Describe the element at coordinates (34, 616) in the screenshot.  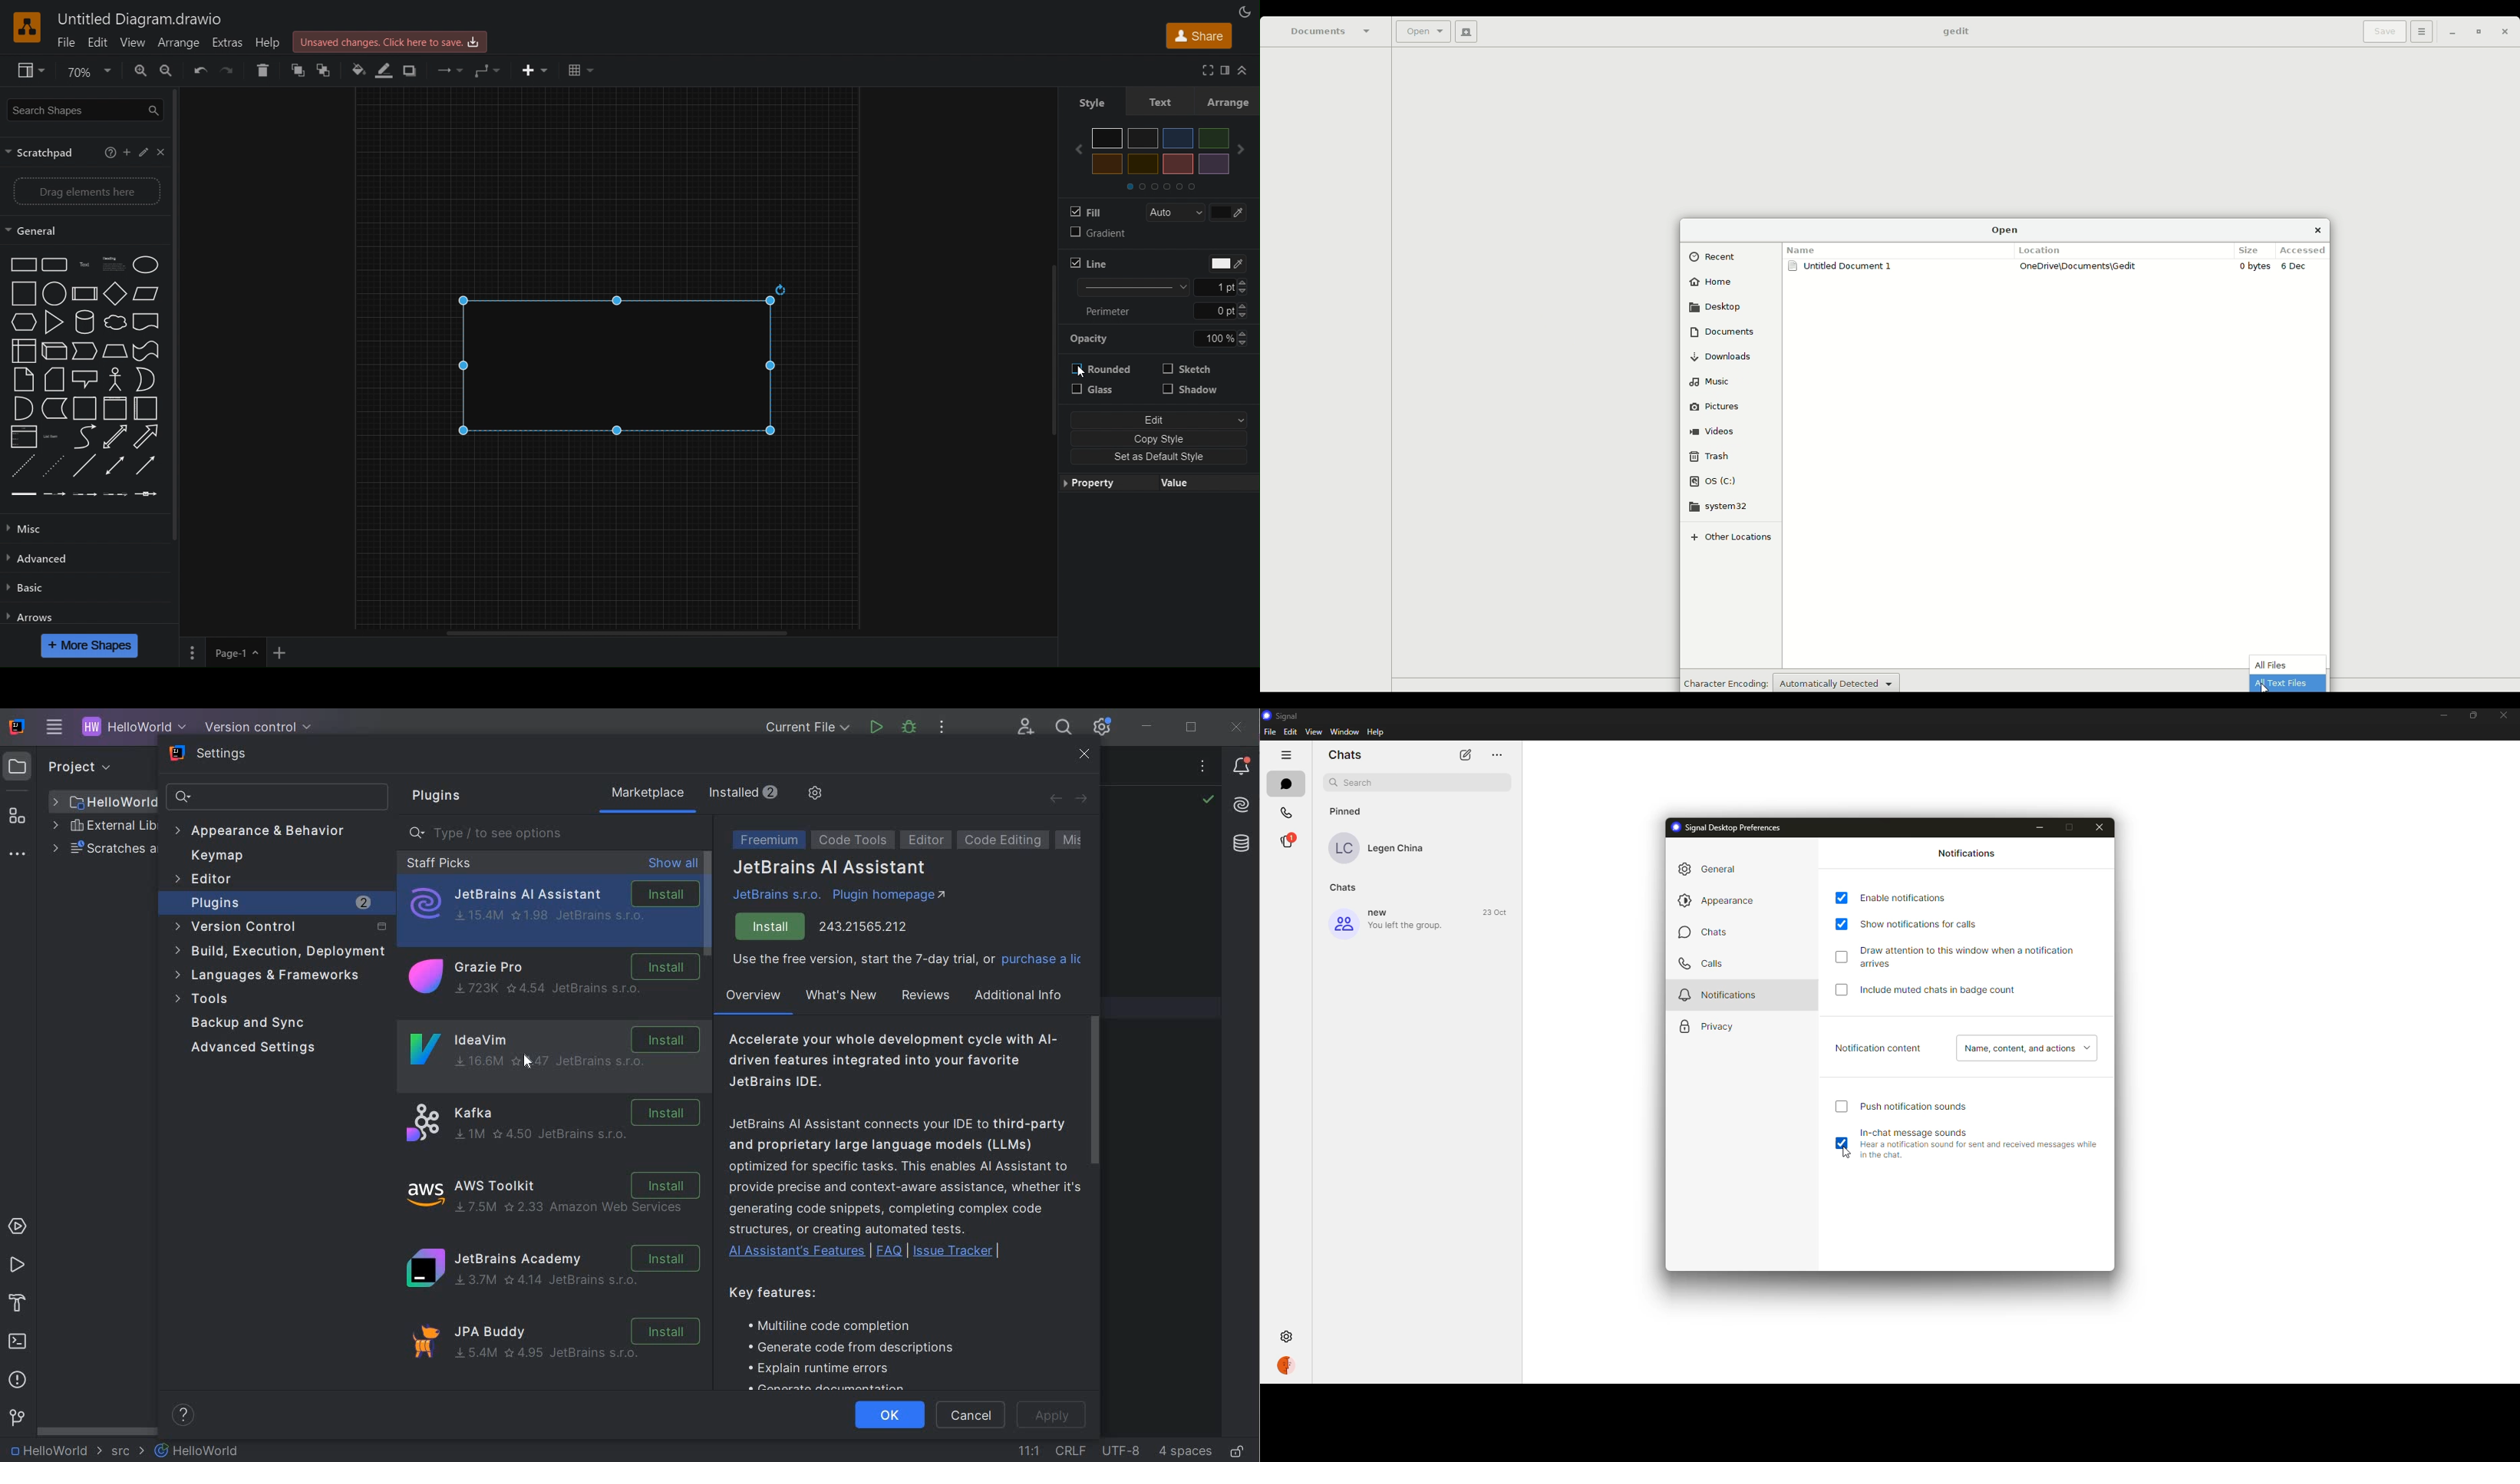
I see `Arrows` at that location.